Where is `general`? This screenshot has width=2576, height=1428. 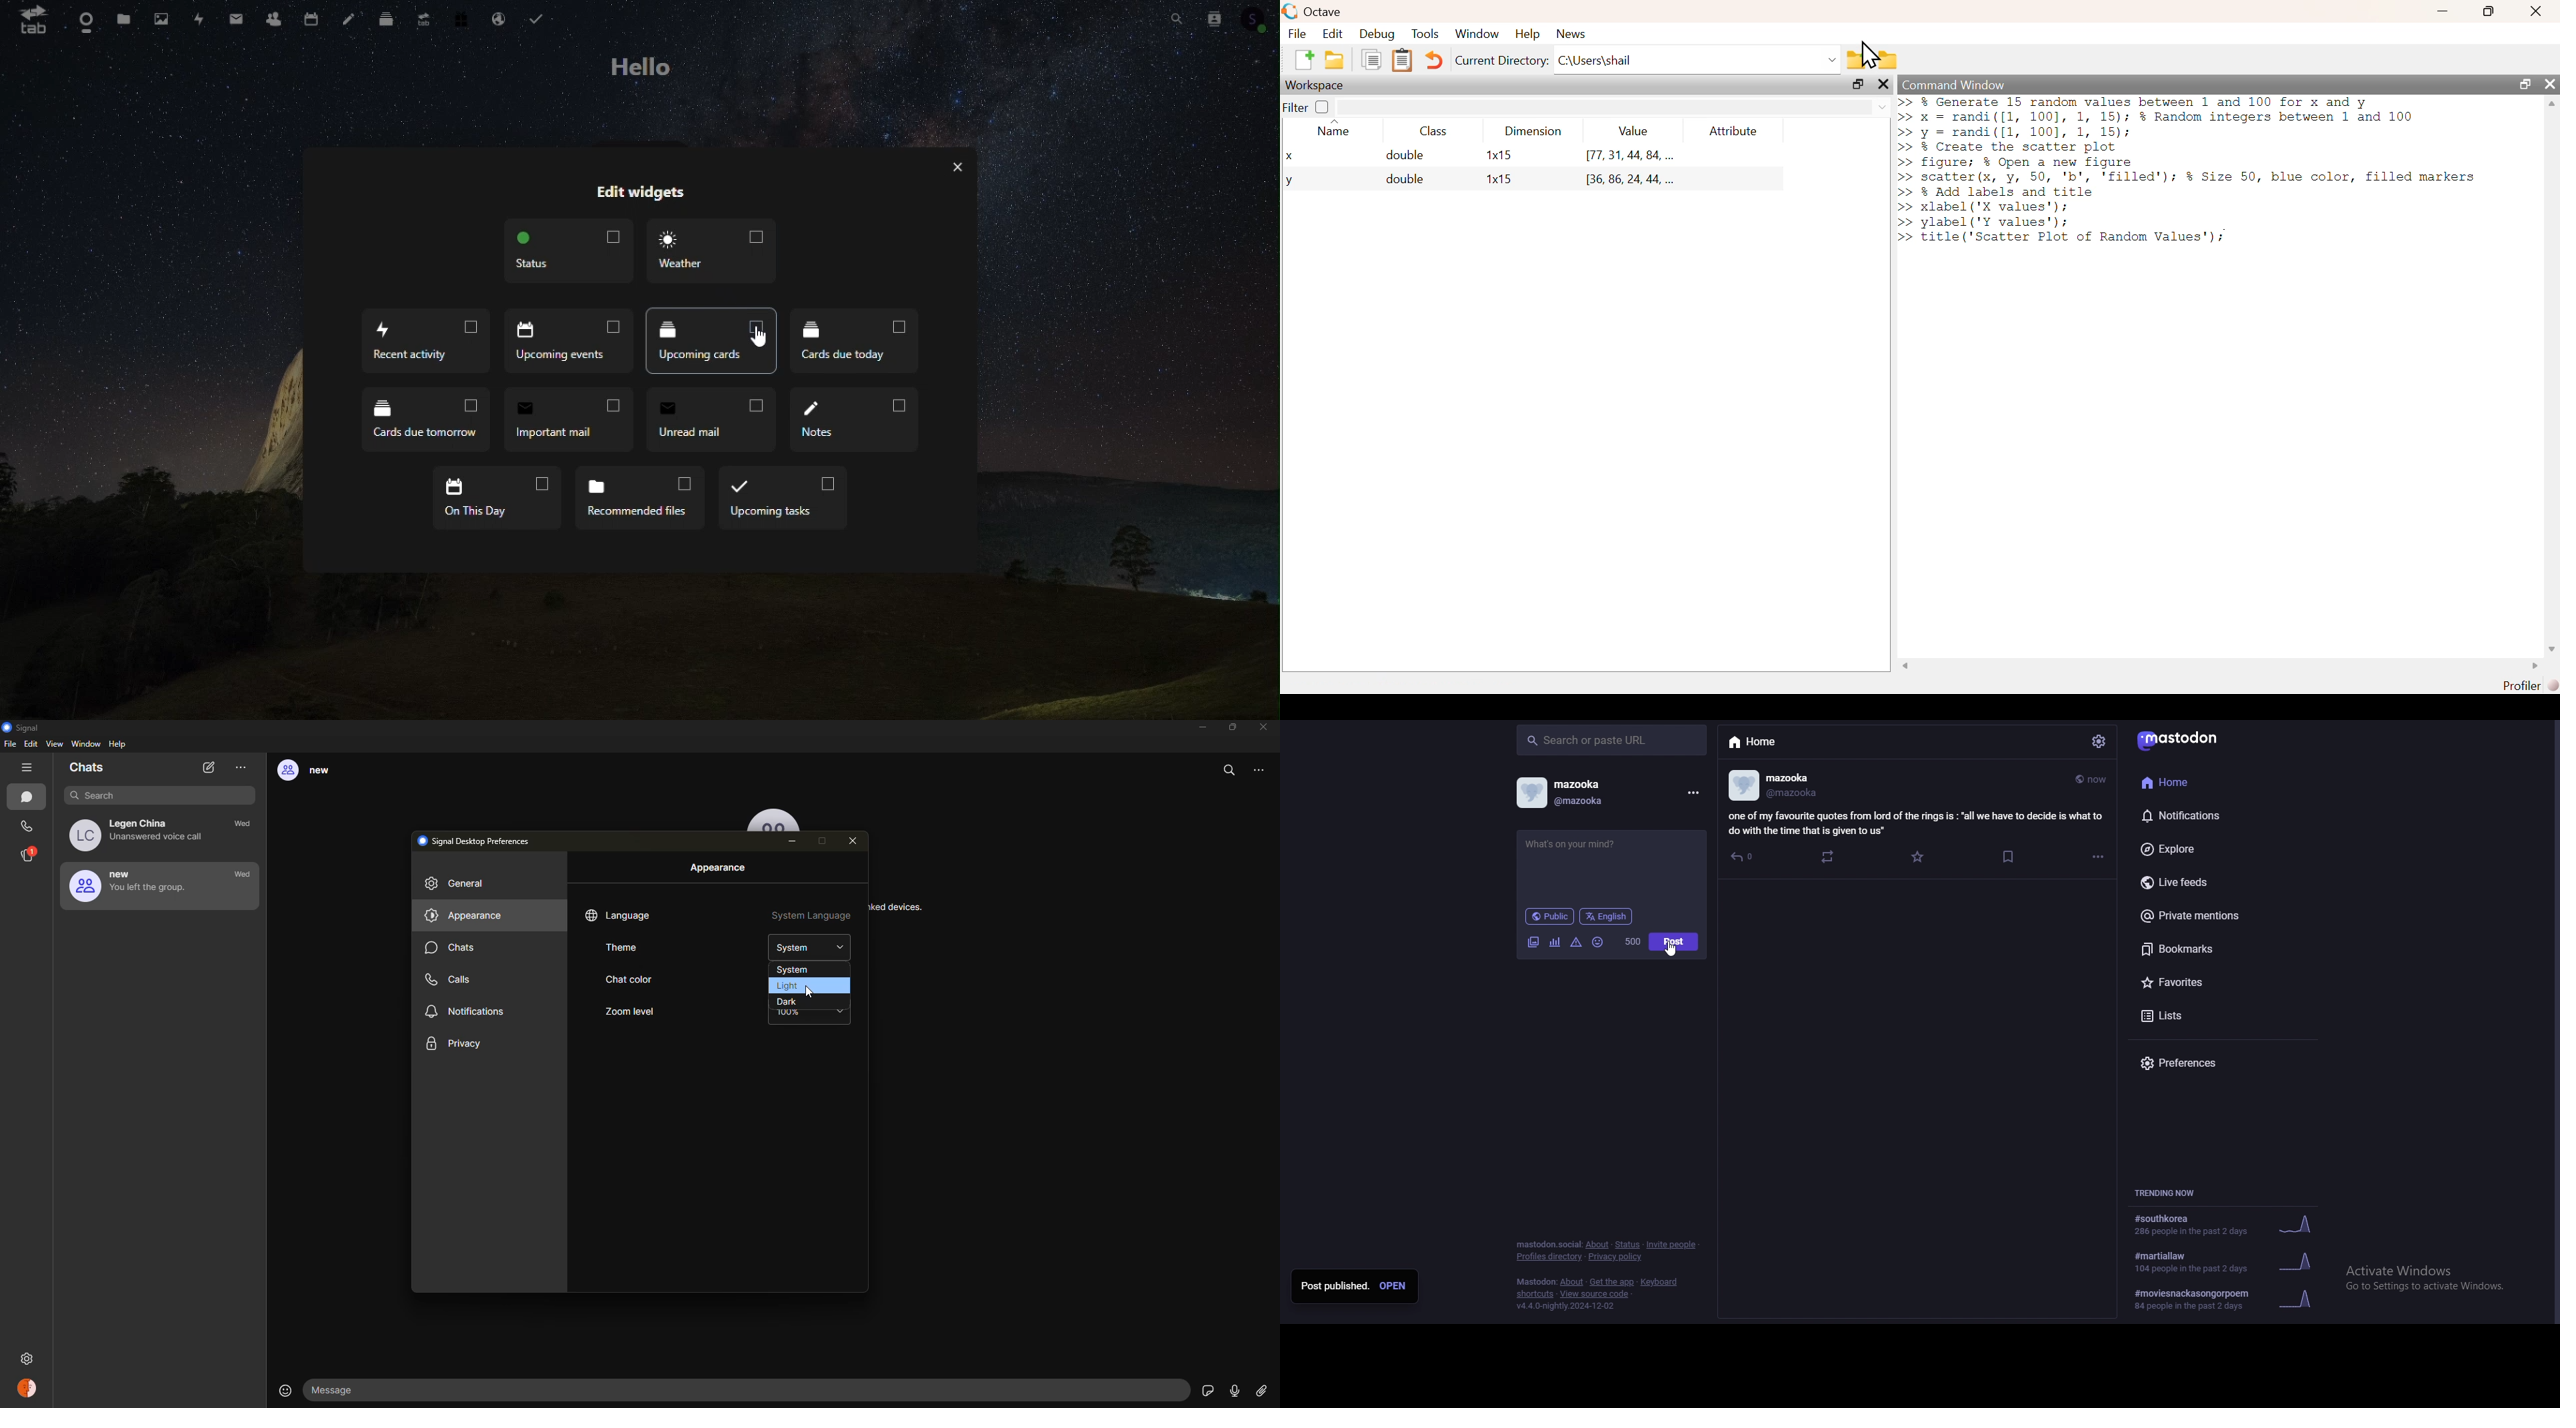
general is located at coordinates (460, 885).